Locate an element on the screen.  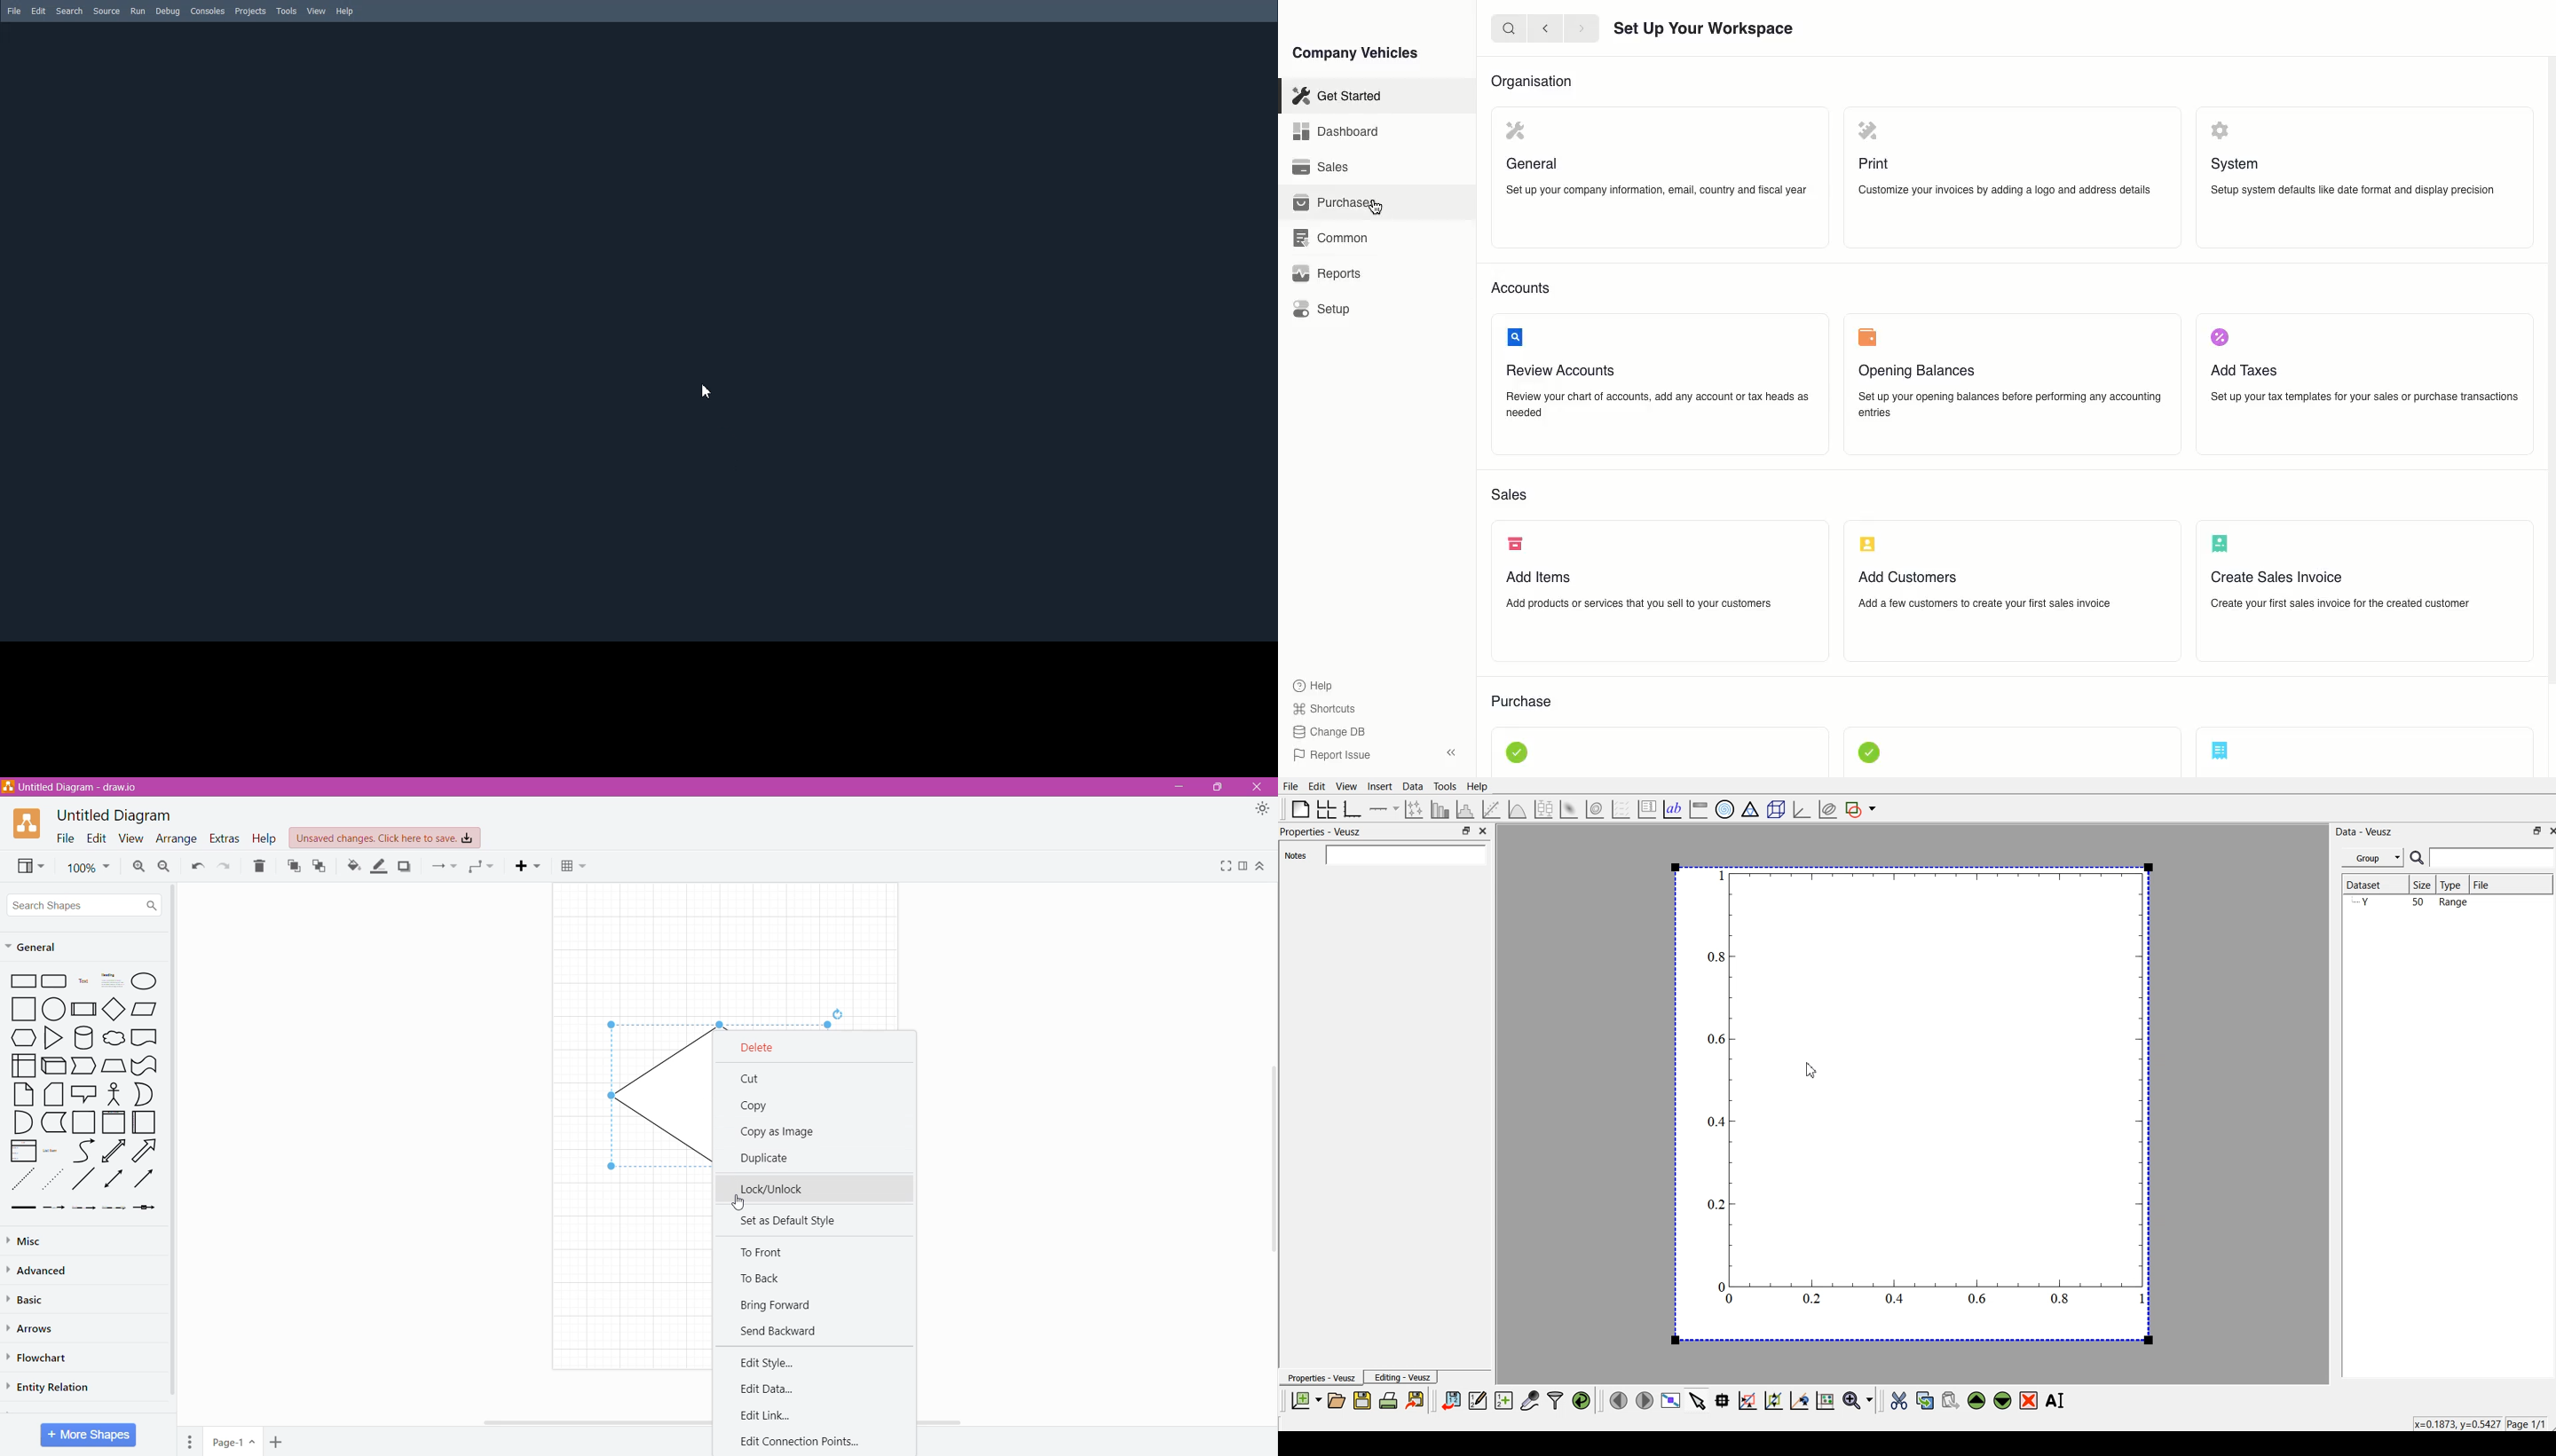
Report issue is located at coordinates (1335, 756).